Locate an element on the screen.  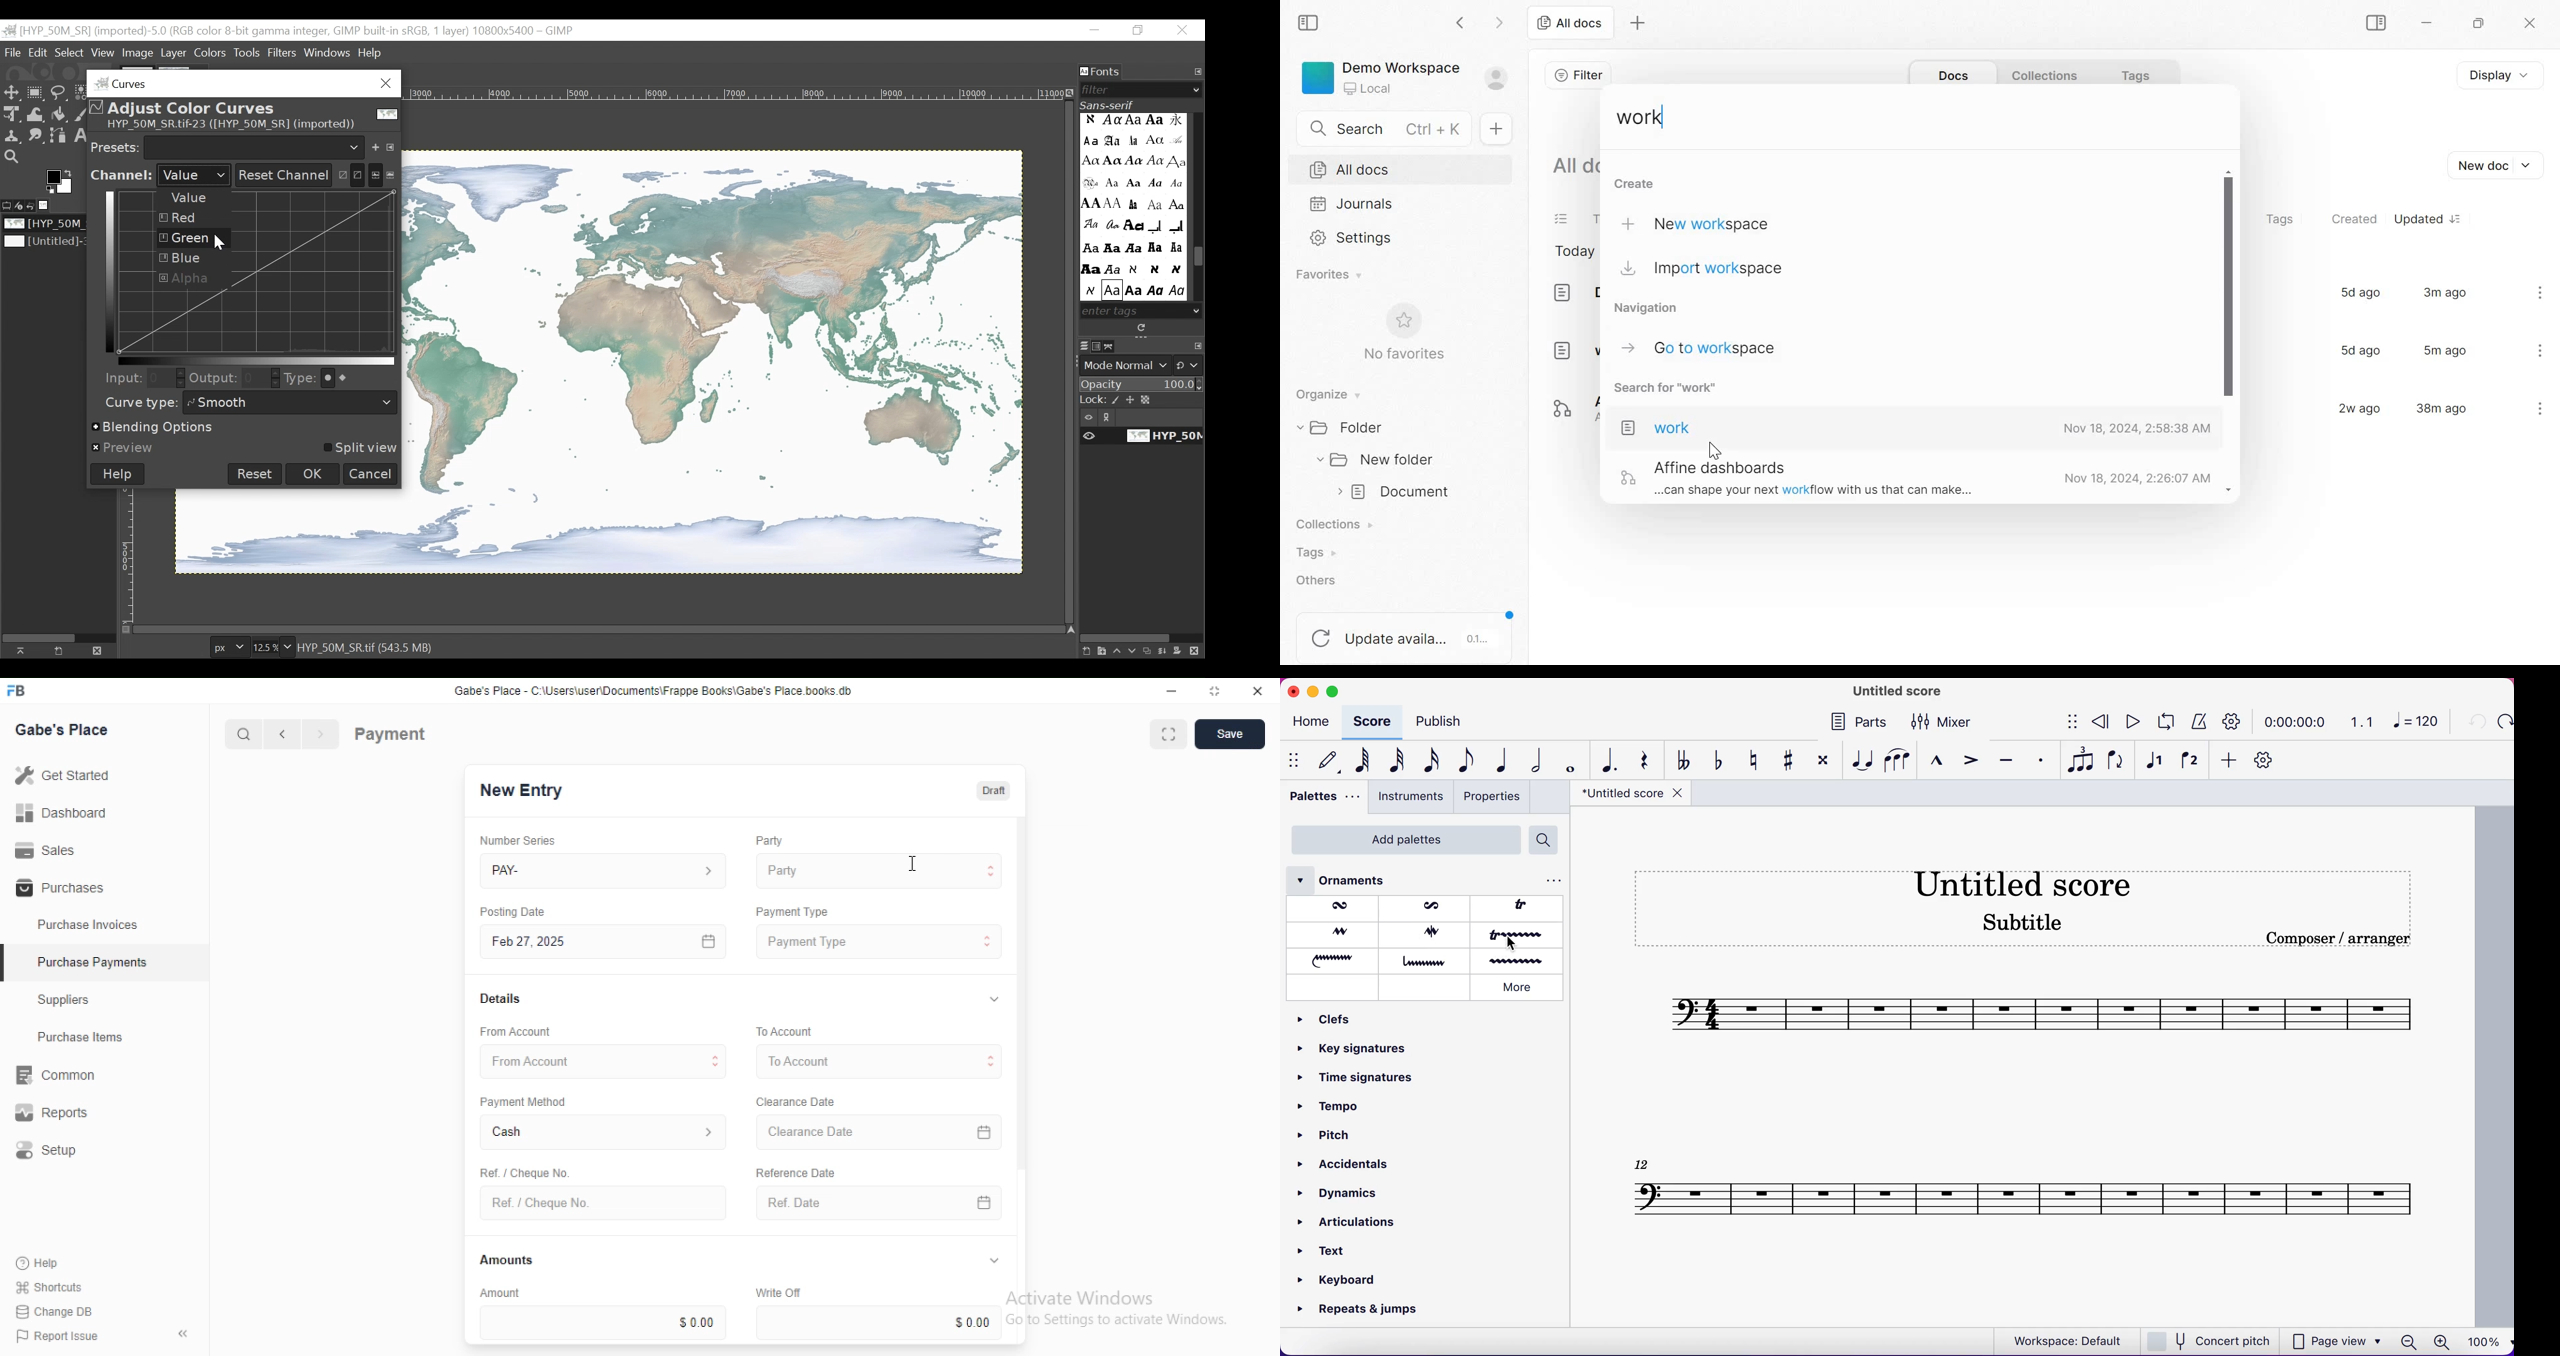
Docs is located at coordinates (1950, 72).